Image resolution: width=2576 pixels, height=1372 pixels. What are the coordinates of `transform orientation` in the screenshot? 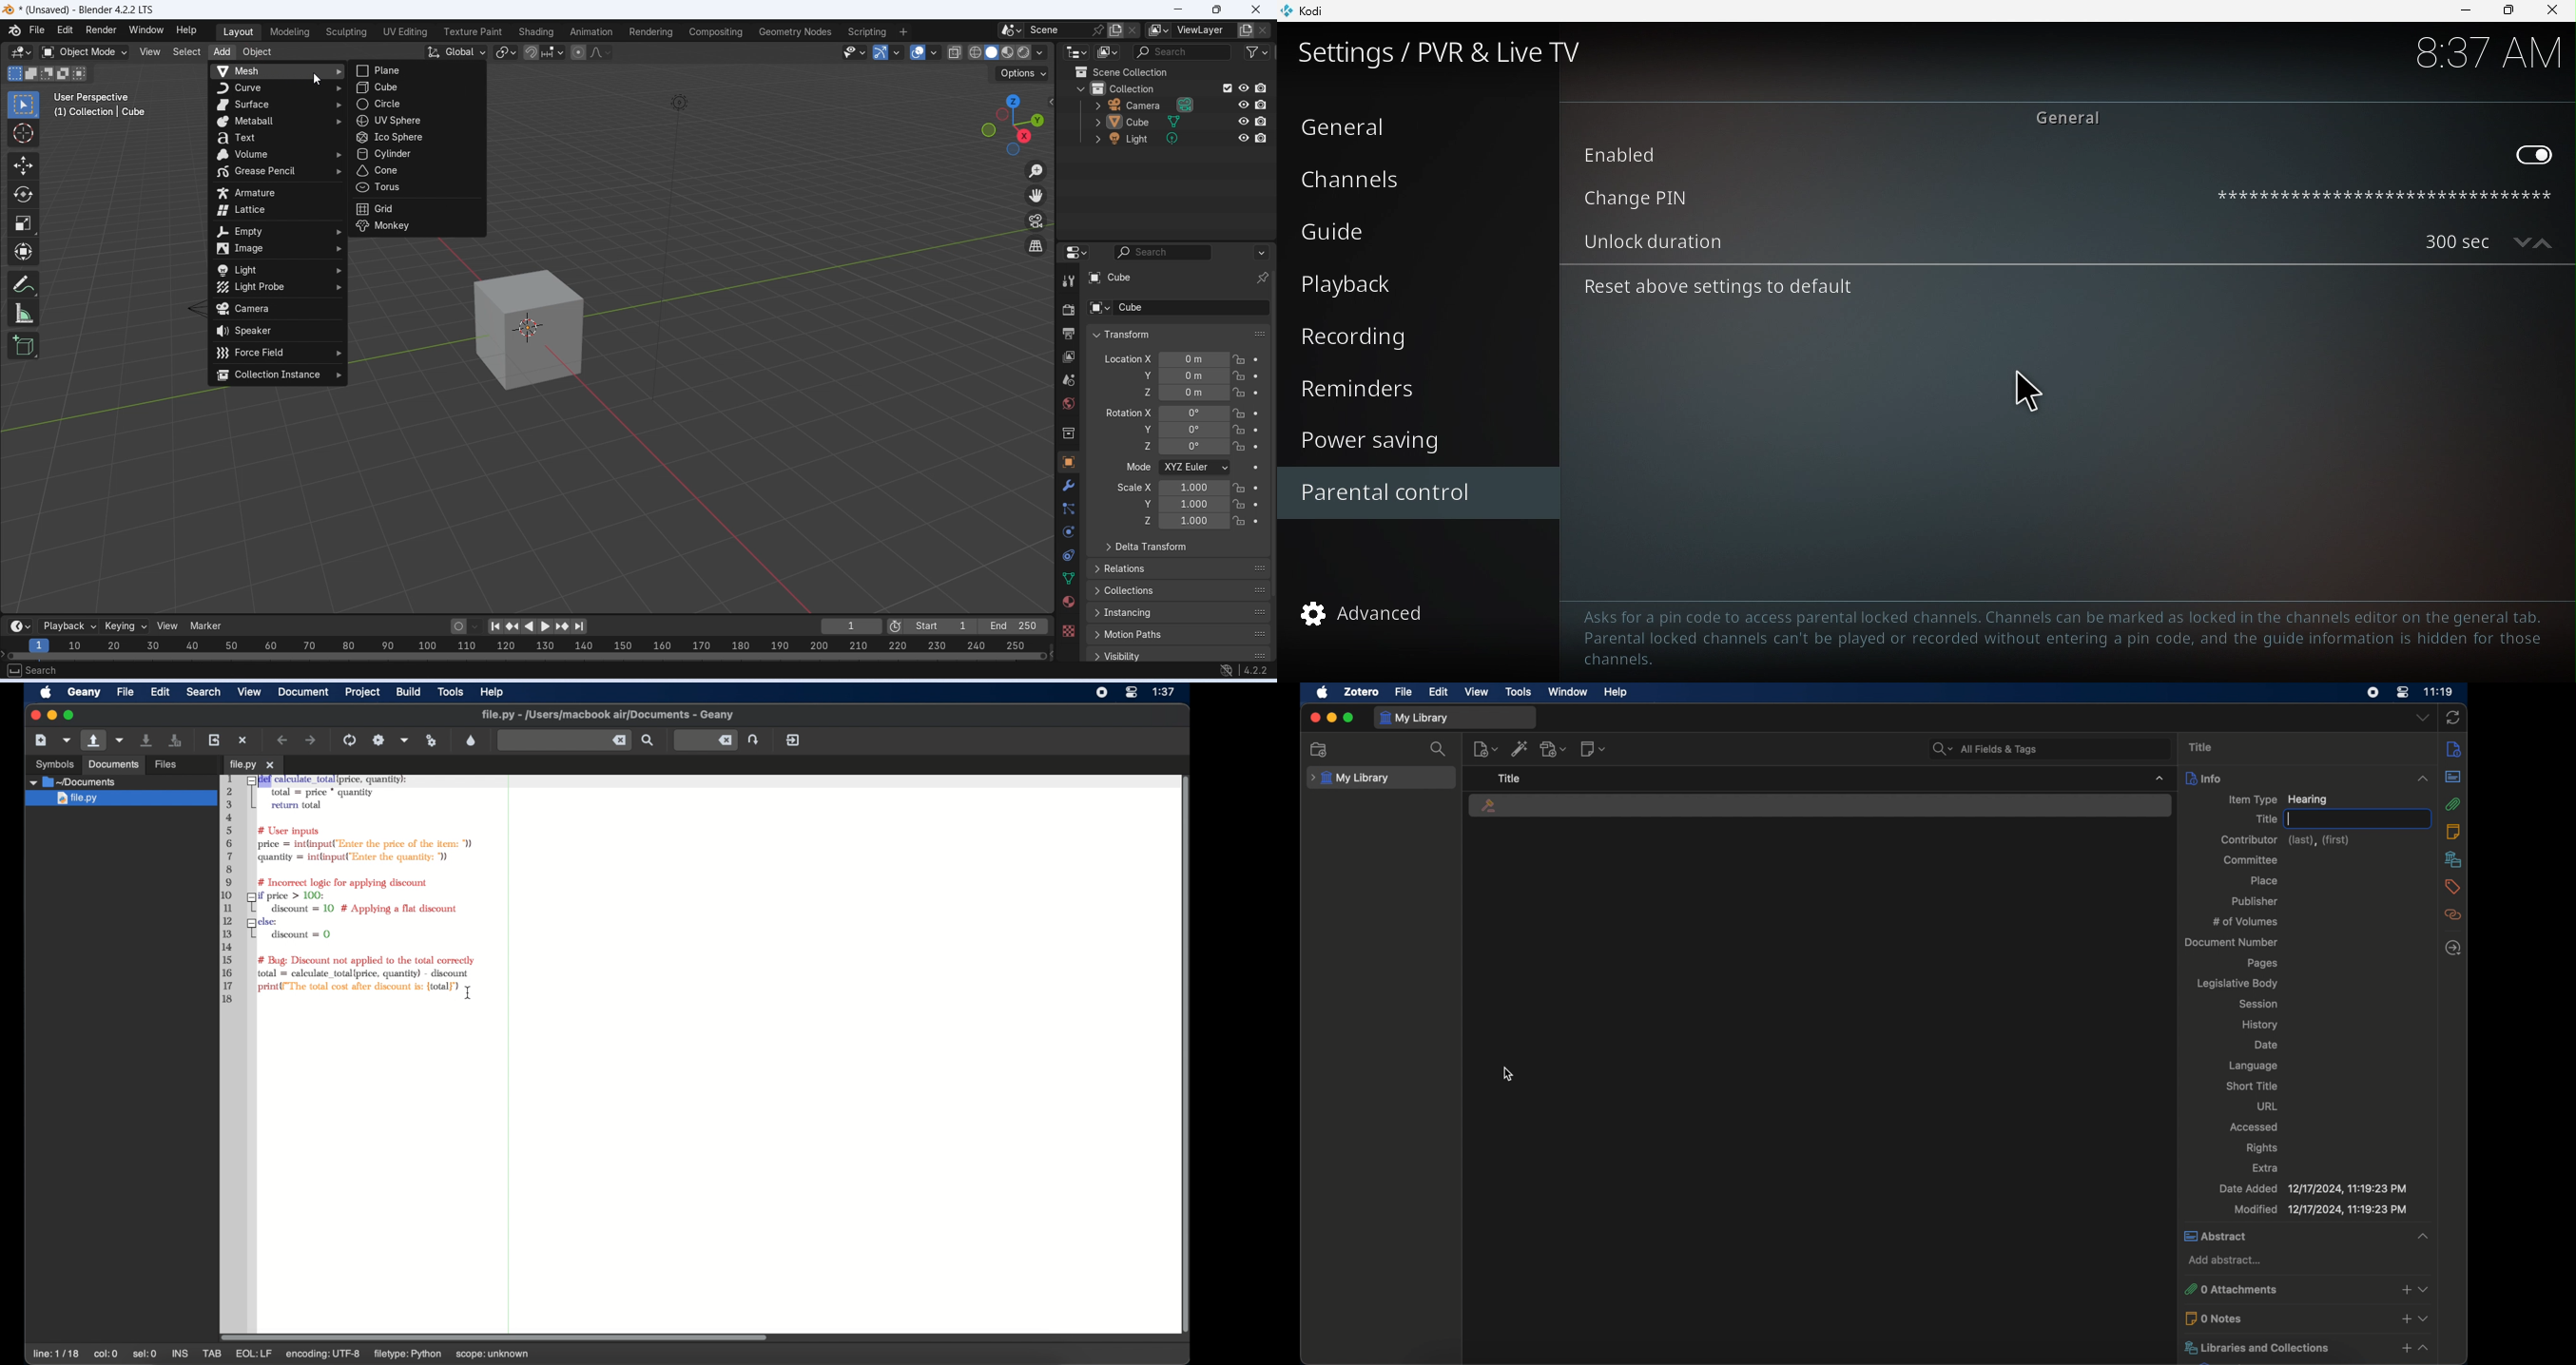 It's located at (456, 53).